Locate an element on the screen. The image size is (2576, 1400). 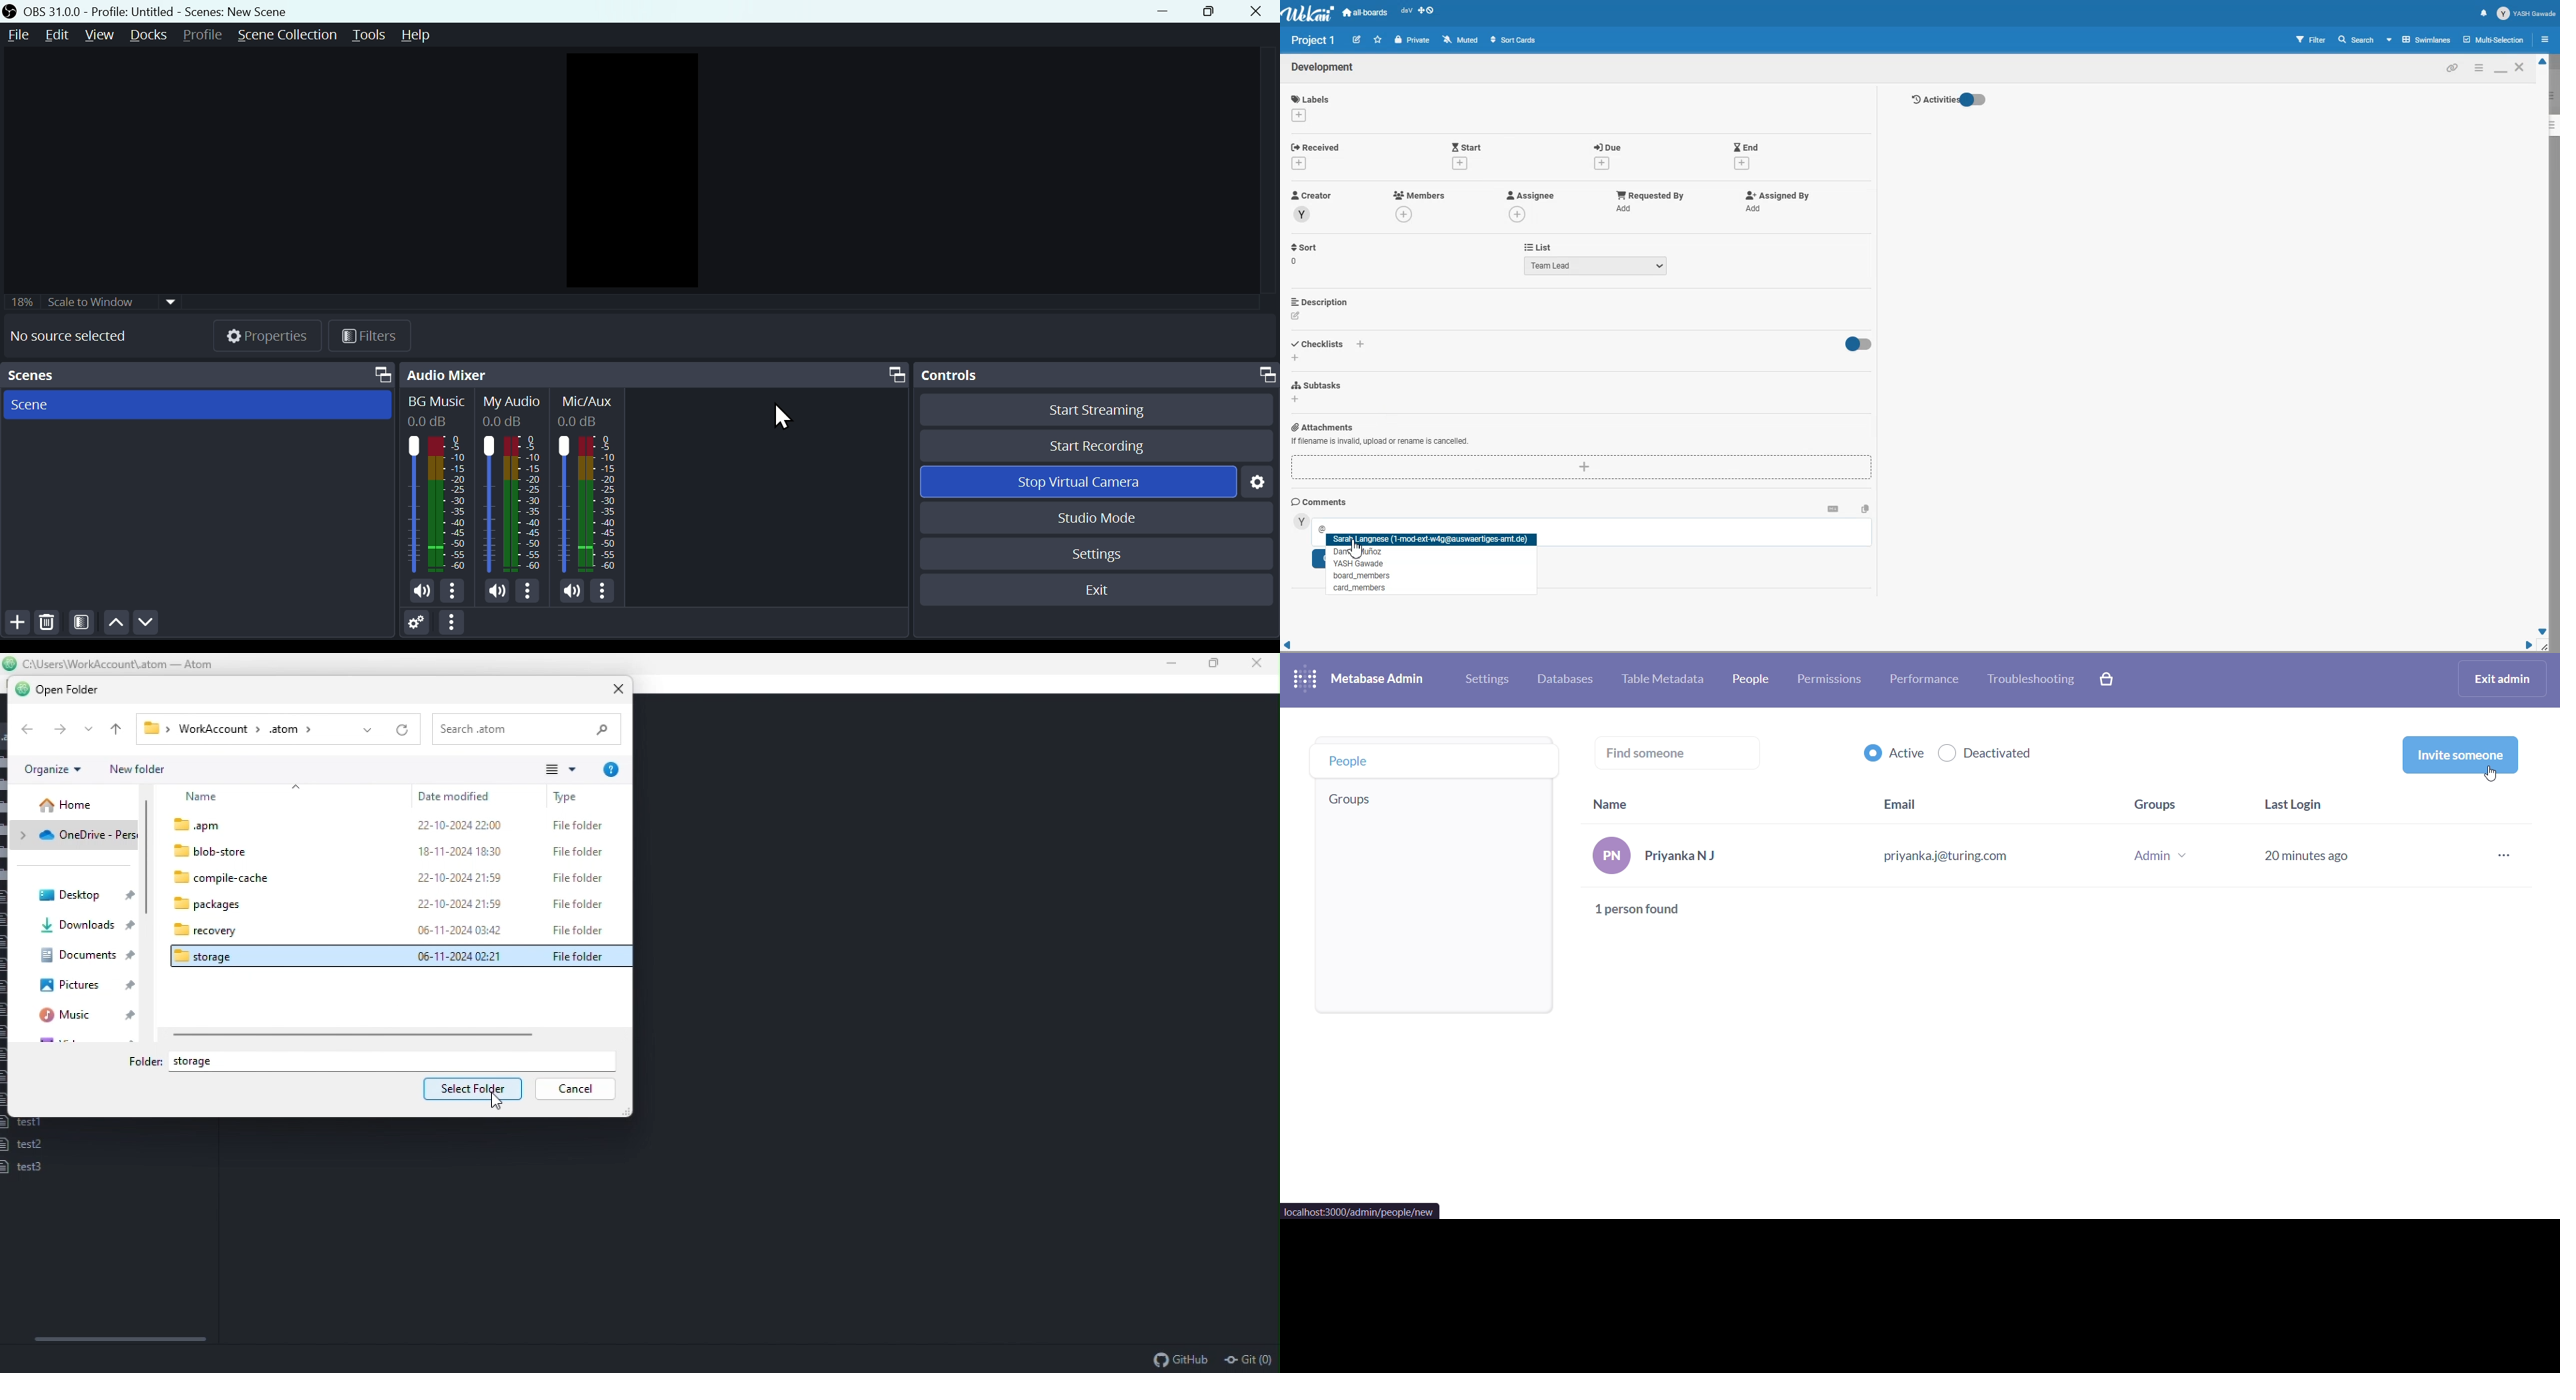
Onedrive is located at coordinates (74, 835).